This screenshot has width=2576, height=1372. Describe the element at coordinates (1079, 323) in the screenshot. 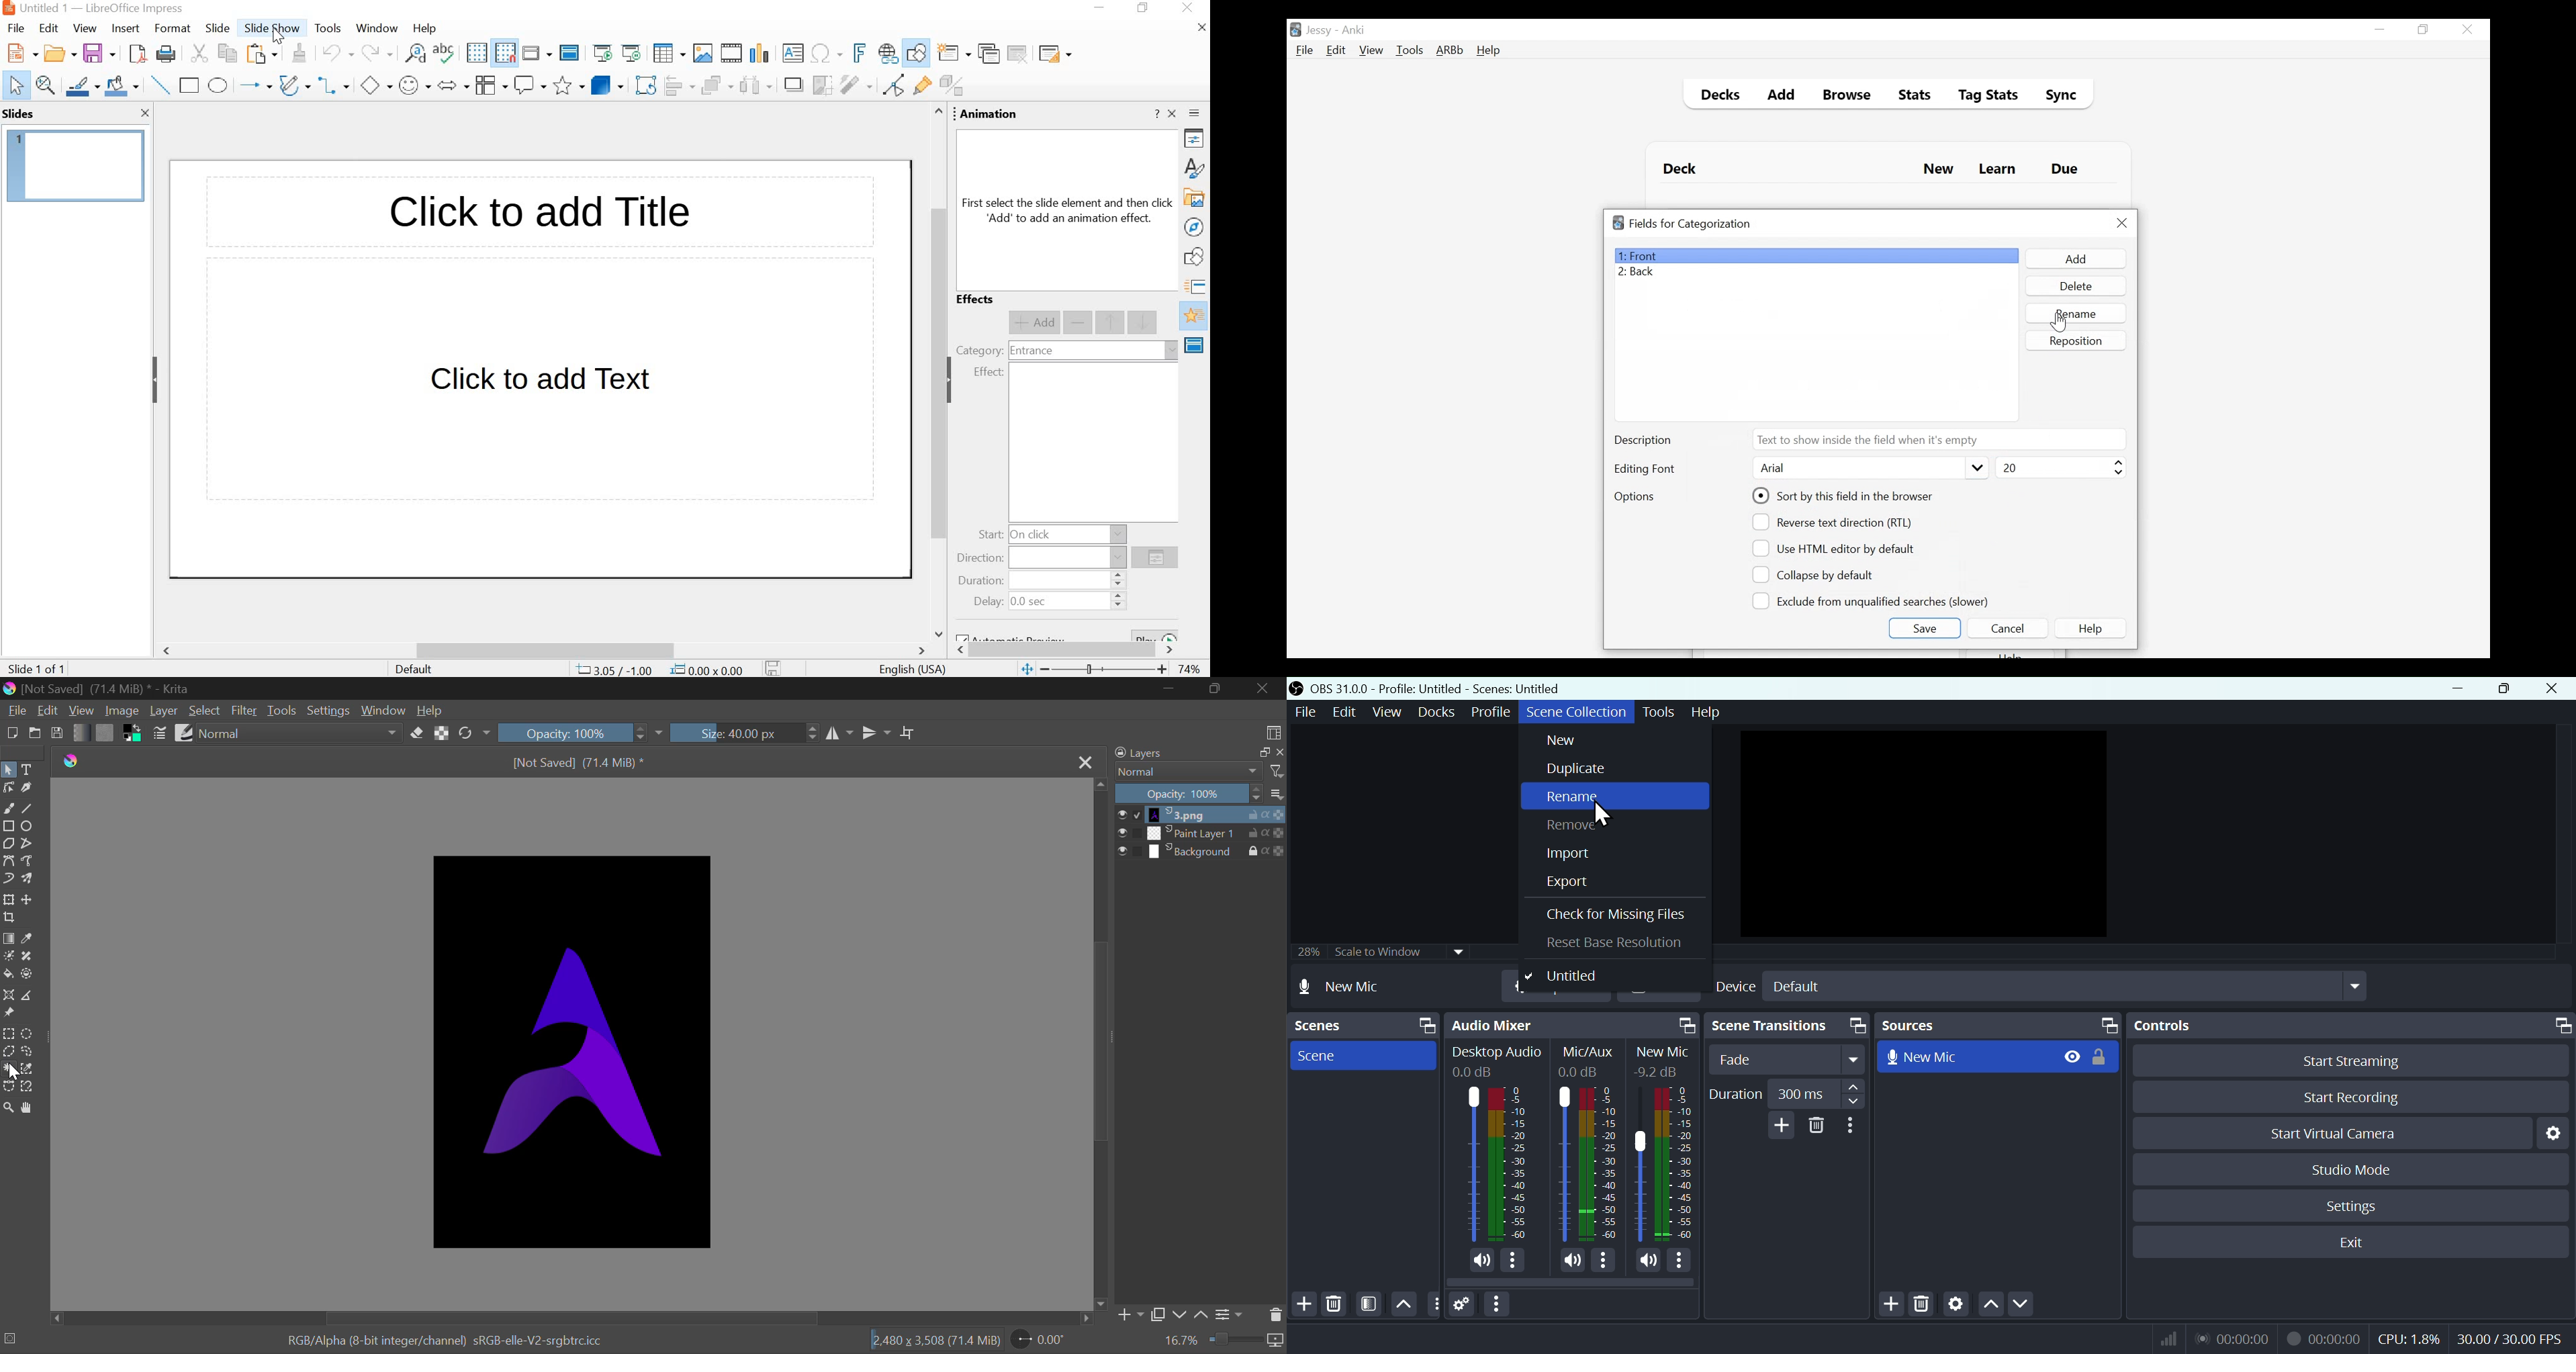

I see `remove effect` at that location.